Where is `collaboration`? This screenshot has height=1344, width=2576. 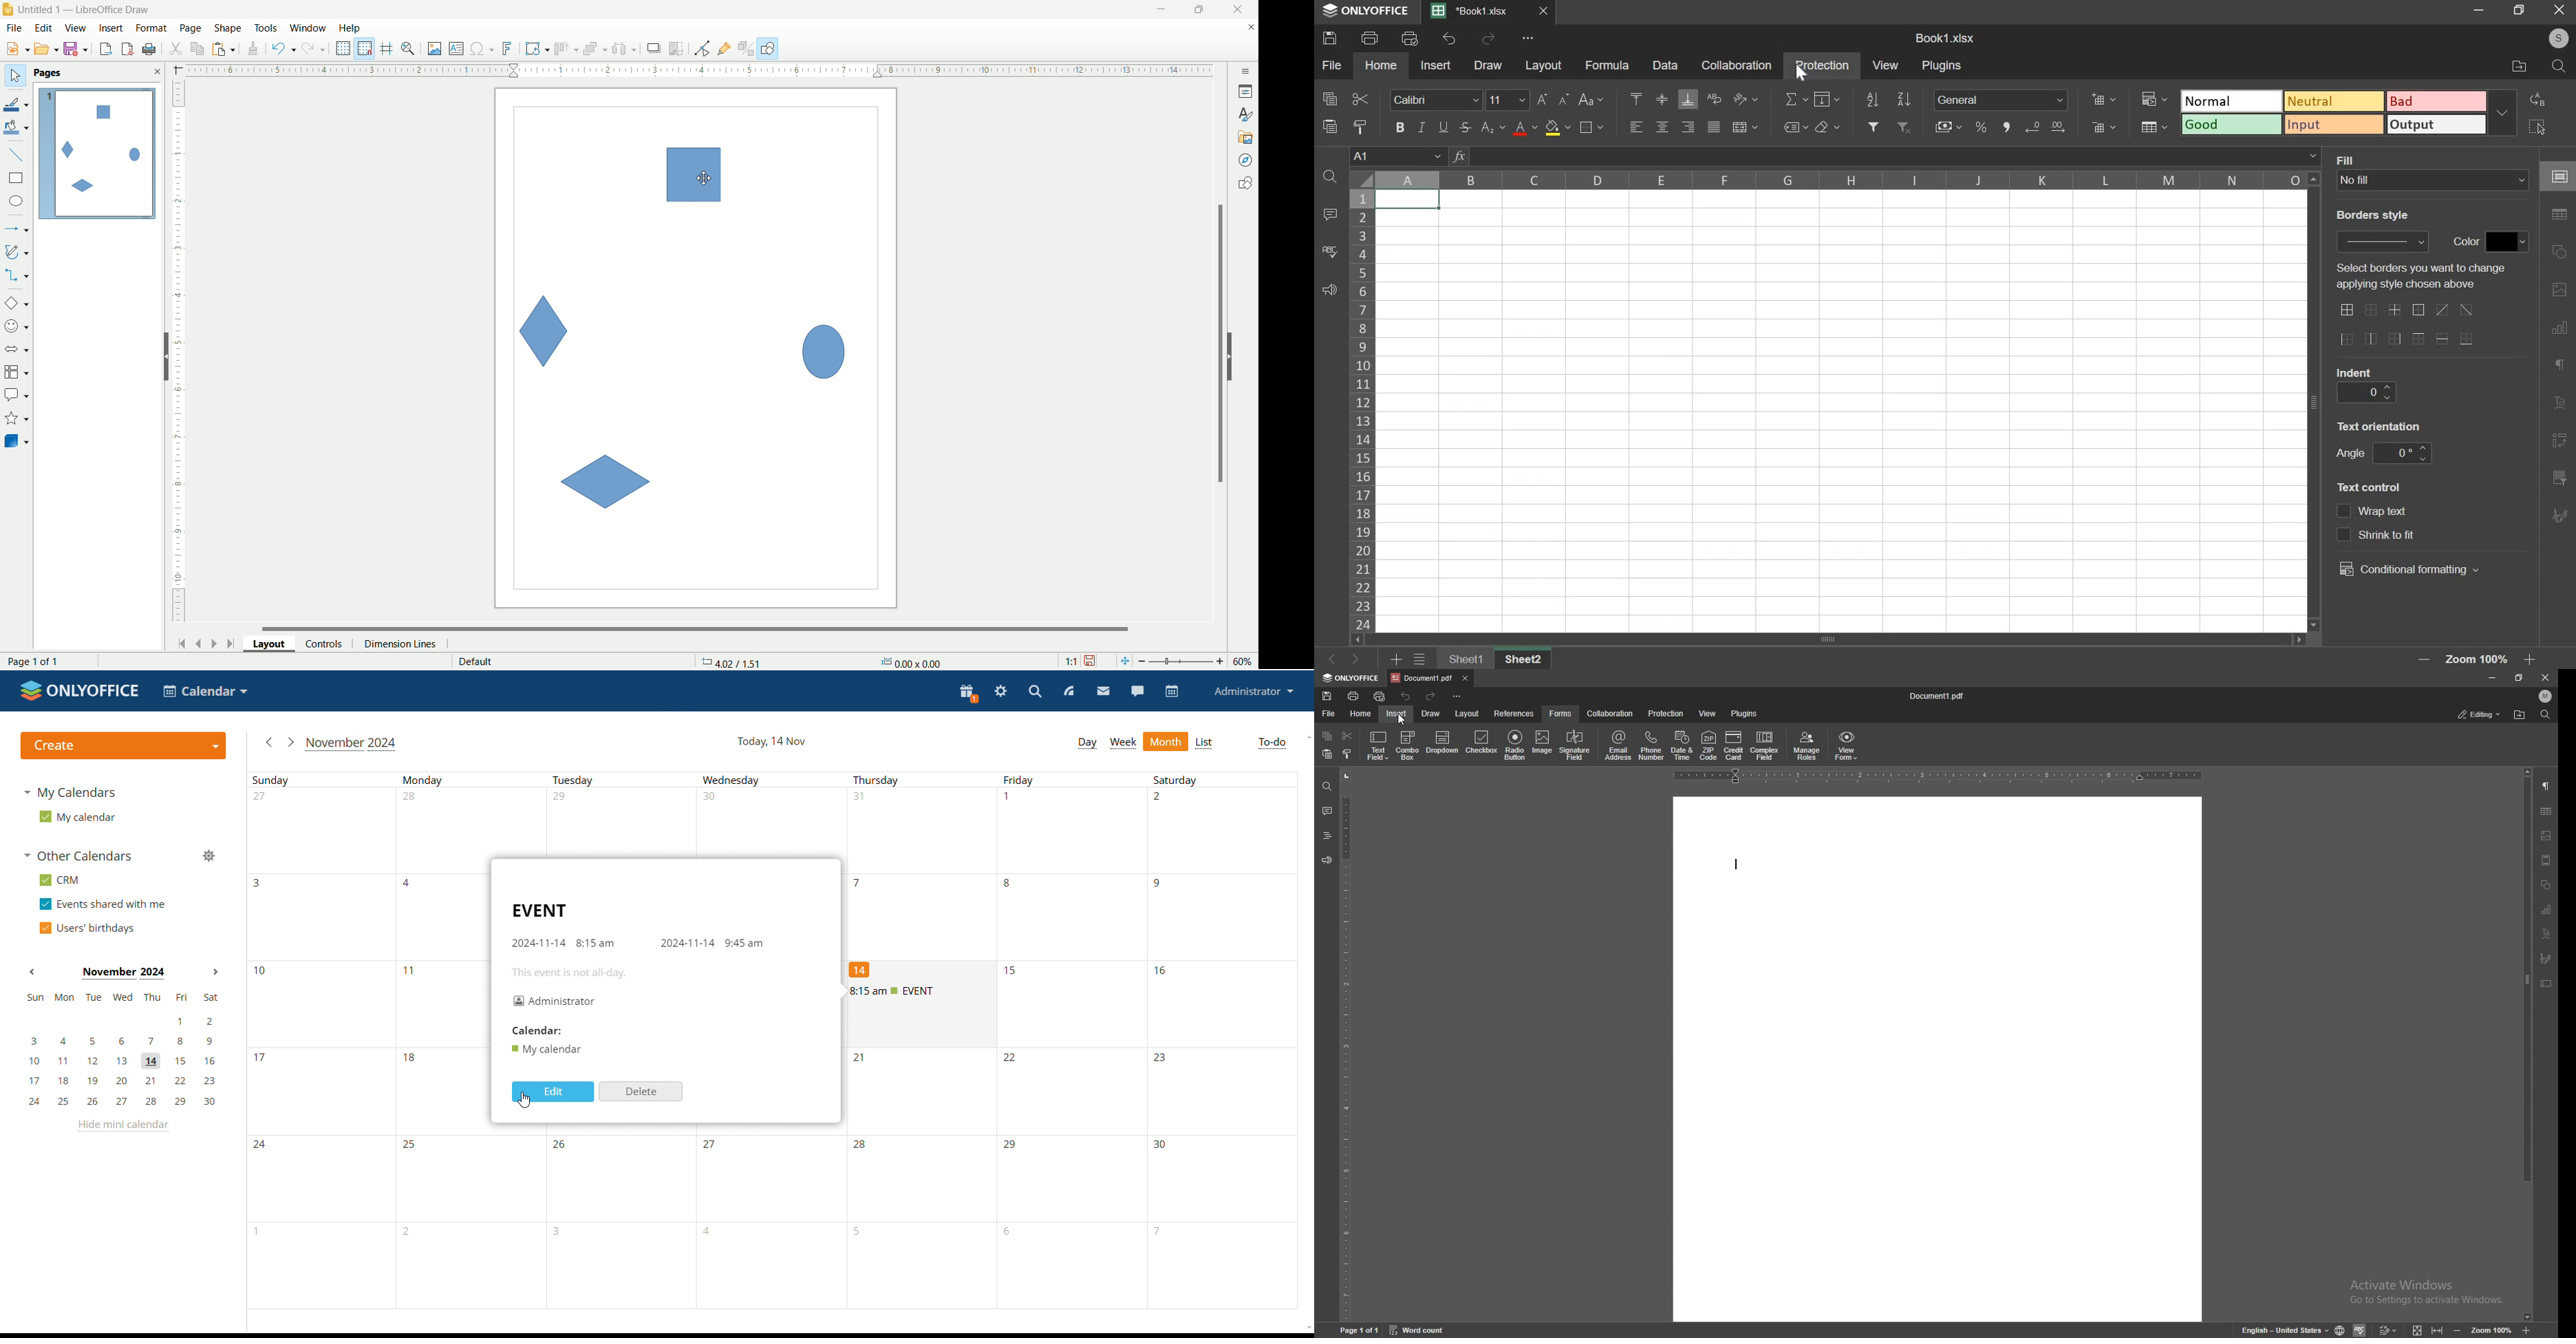
collaboration is located at coordinates (1610, 712).